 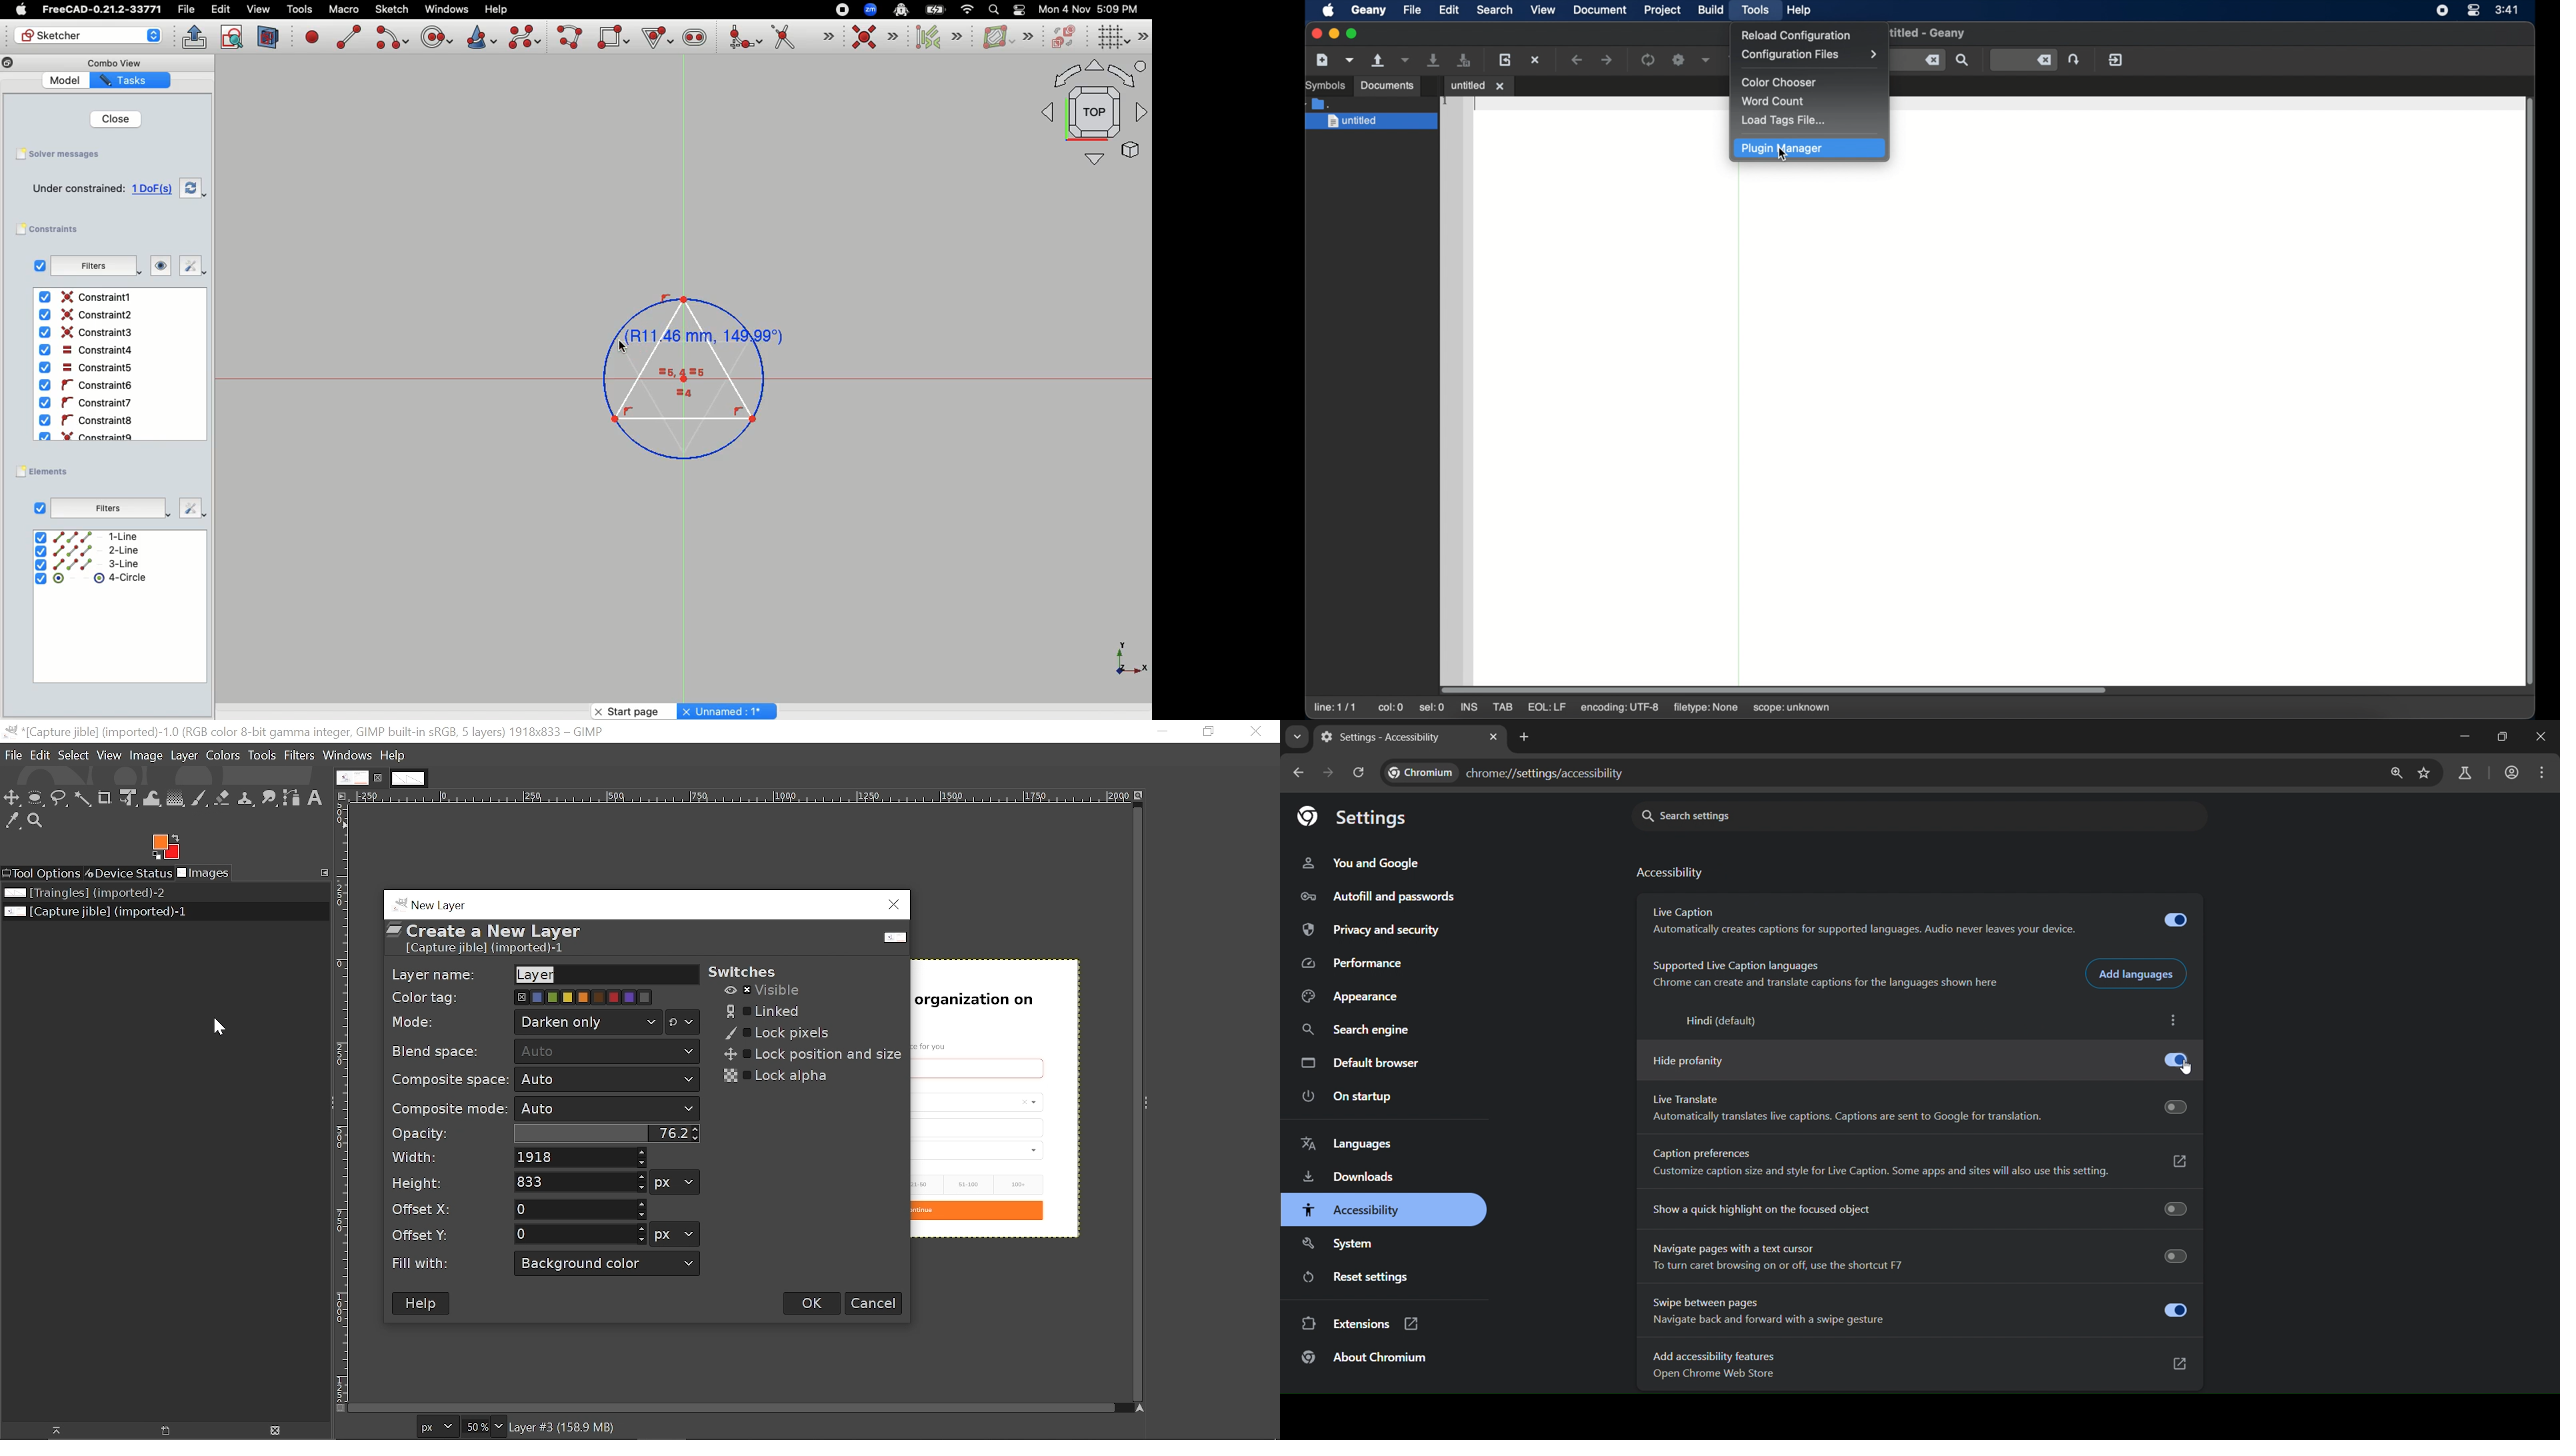 I want to click on Under constrained 1DoF(s), so click(x=98, y=187).